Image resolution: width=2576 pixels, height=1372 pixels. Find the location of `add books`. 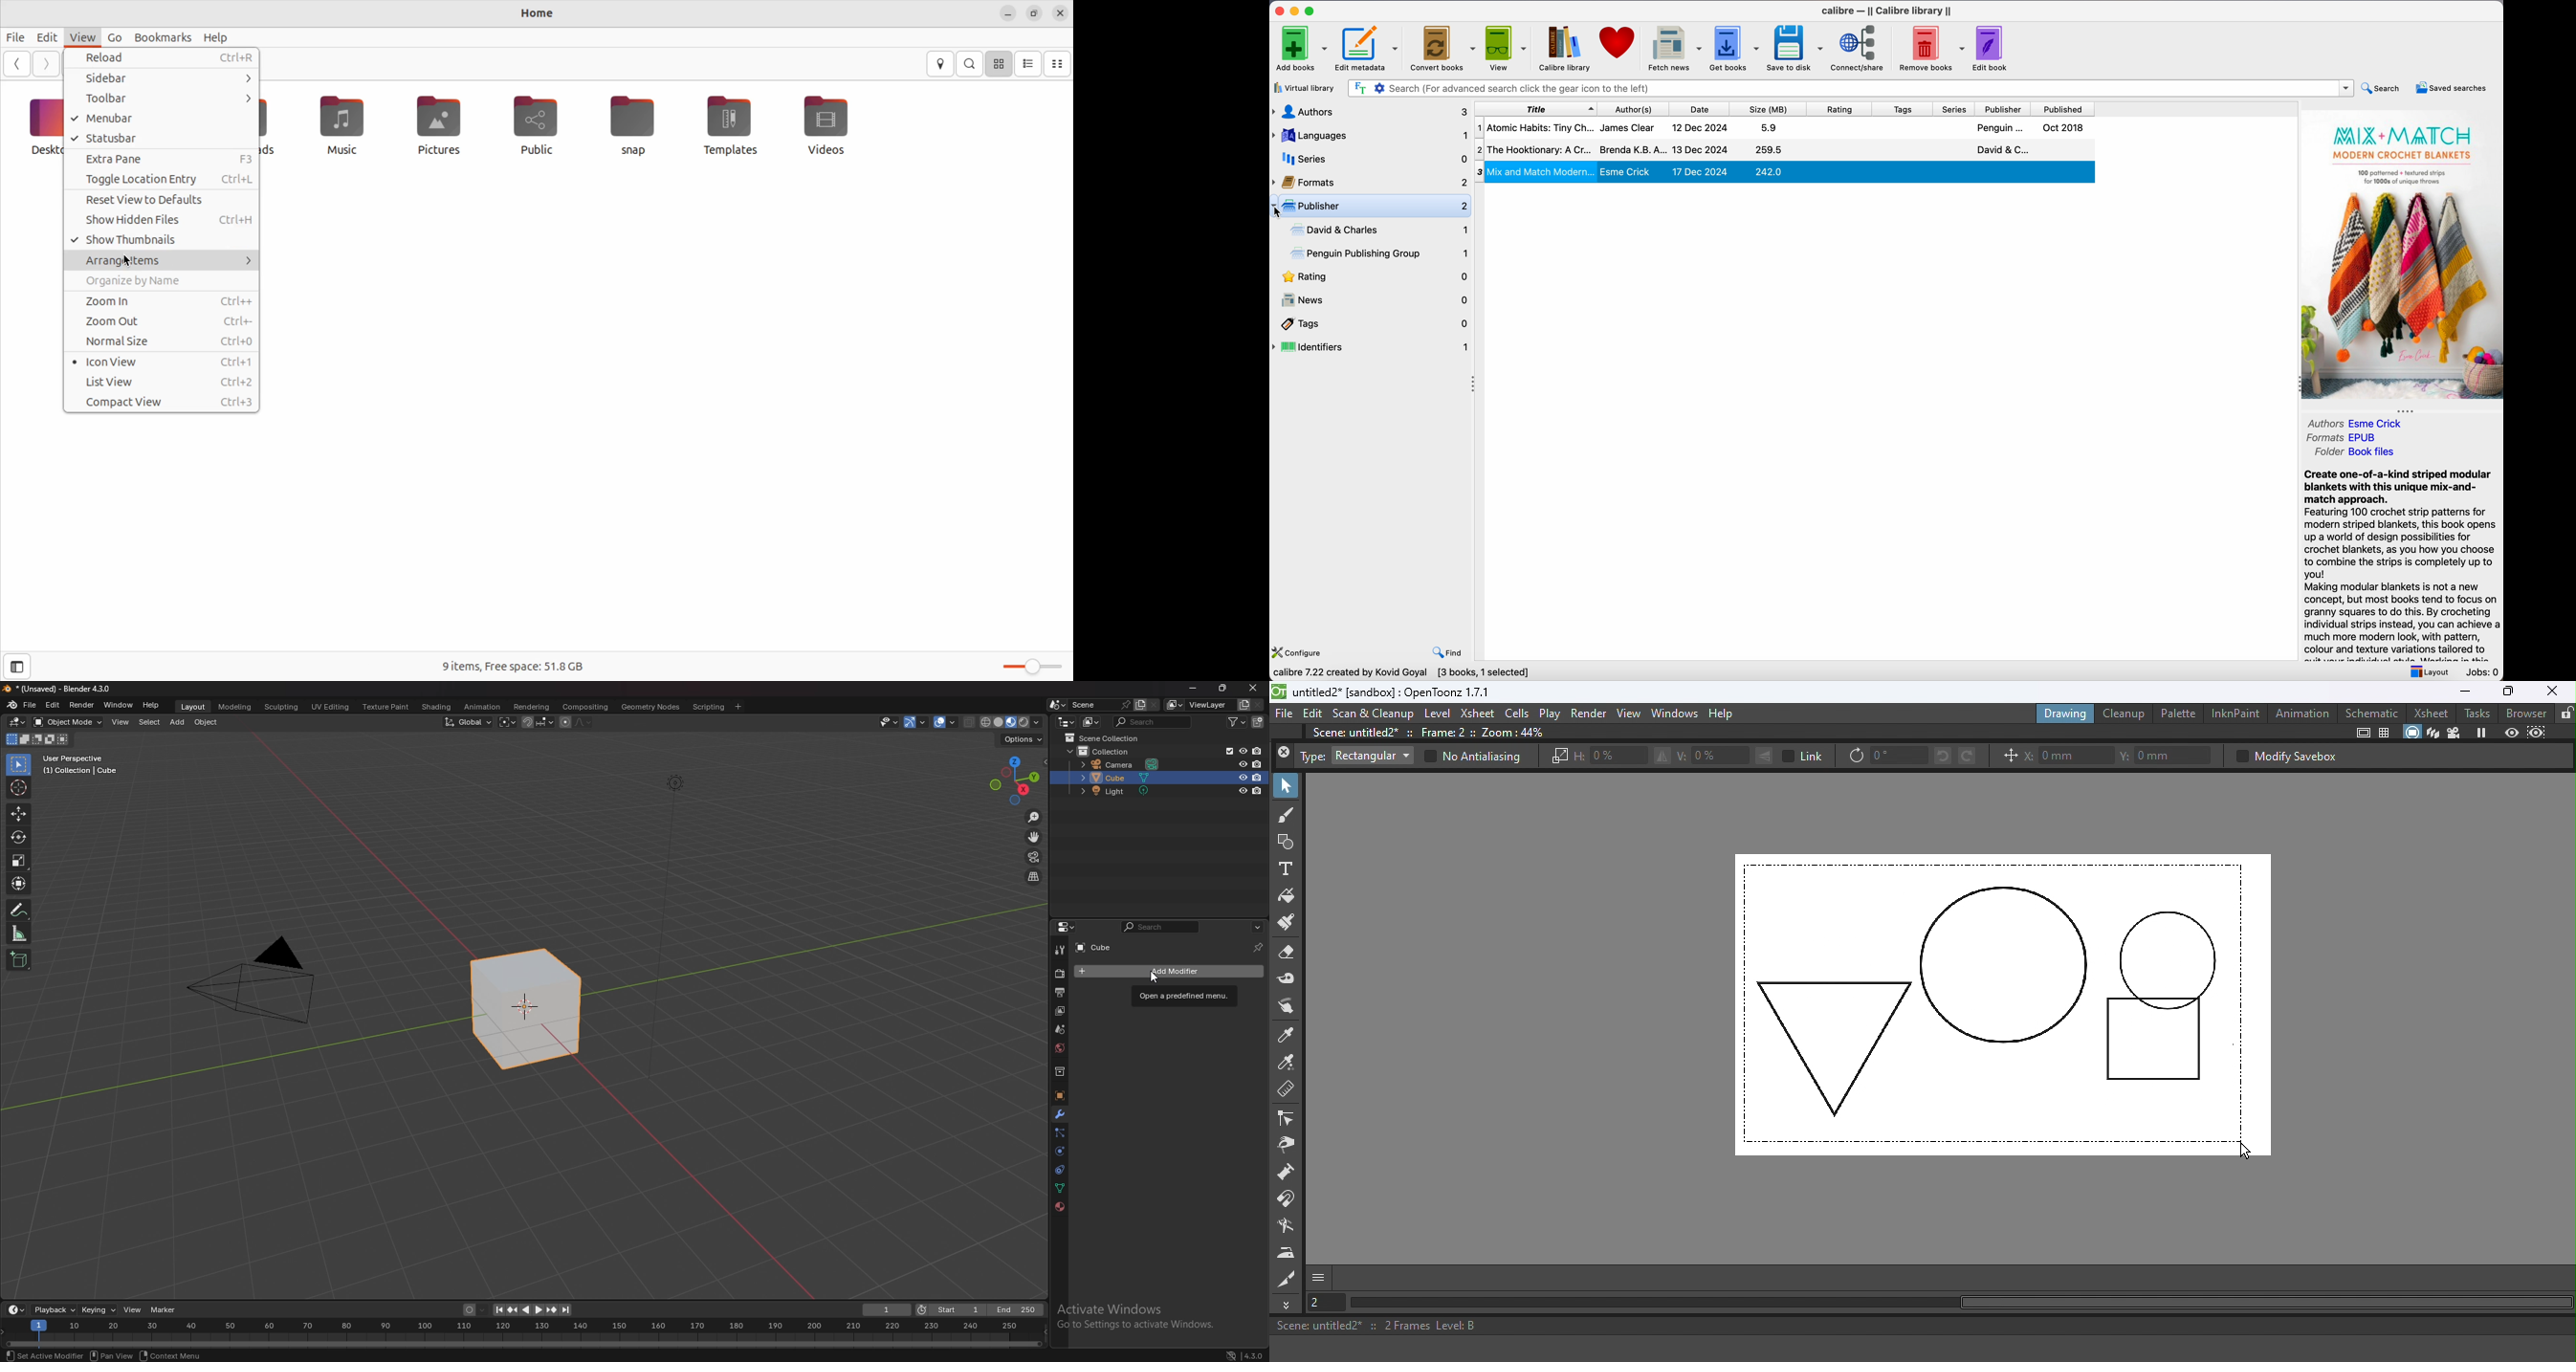

add books is located at coordinates (1301, 47).